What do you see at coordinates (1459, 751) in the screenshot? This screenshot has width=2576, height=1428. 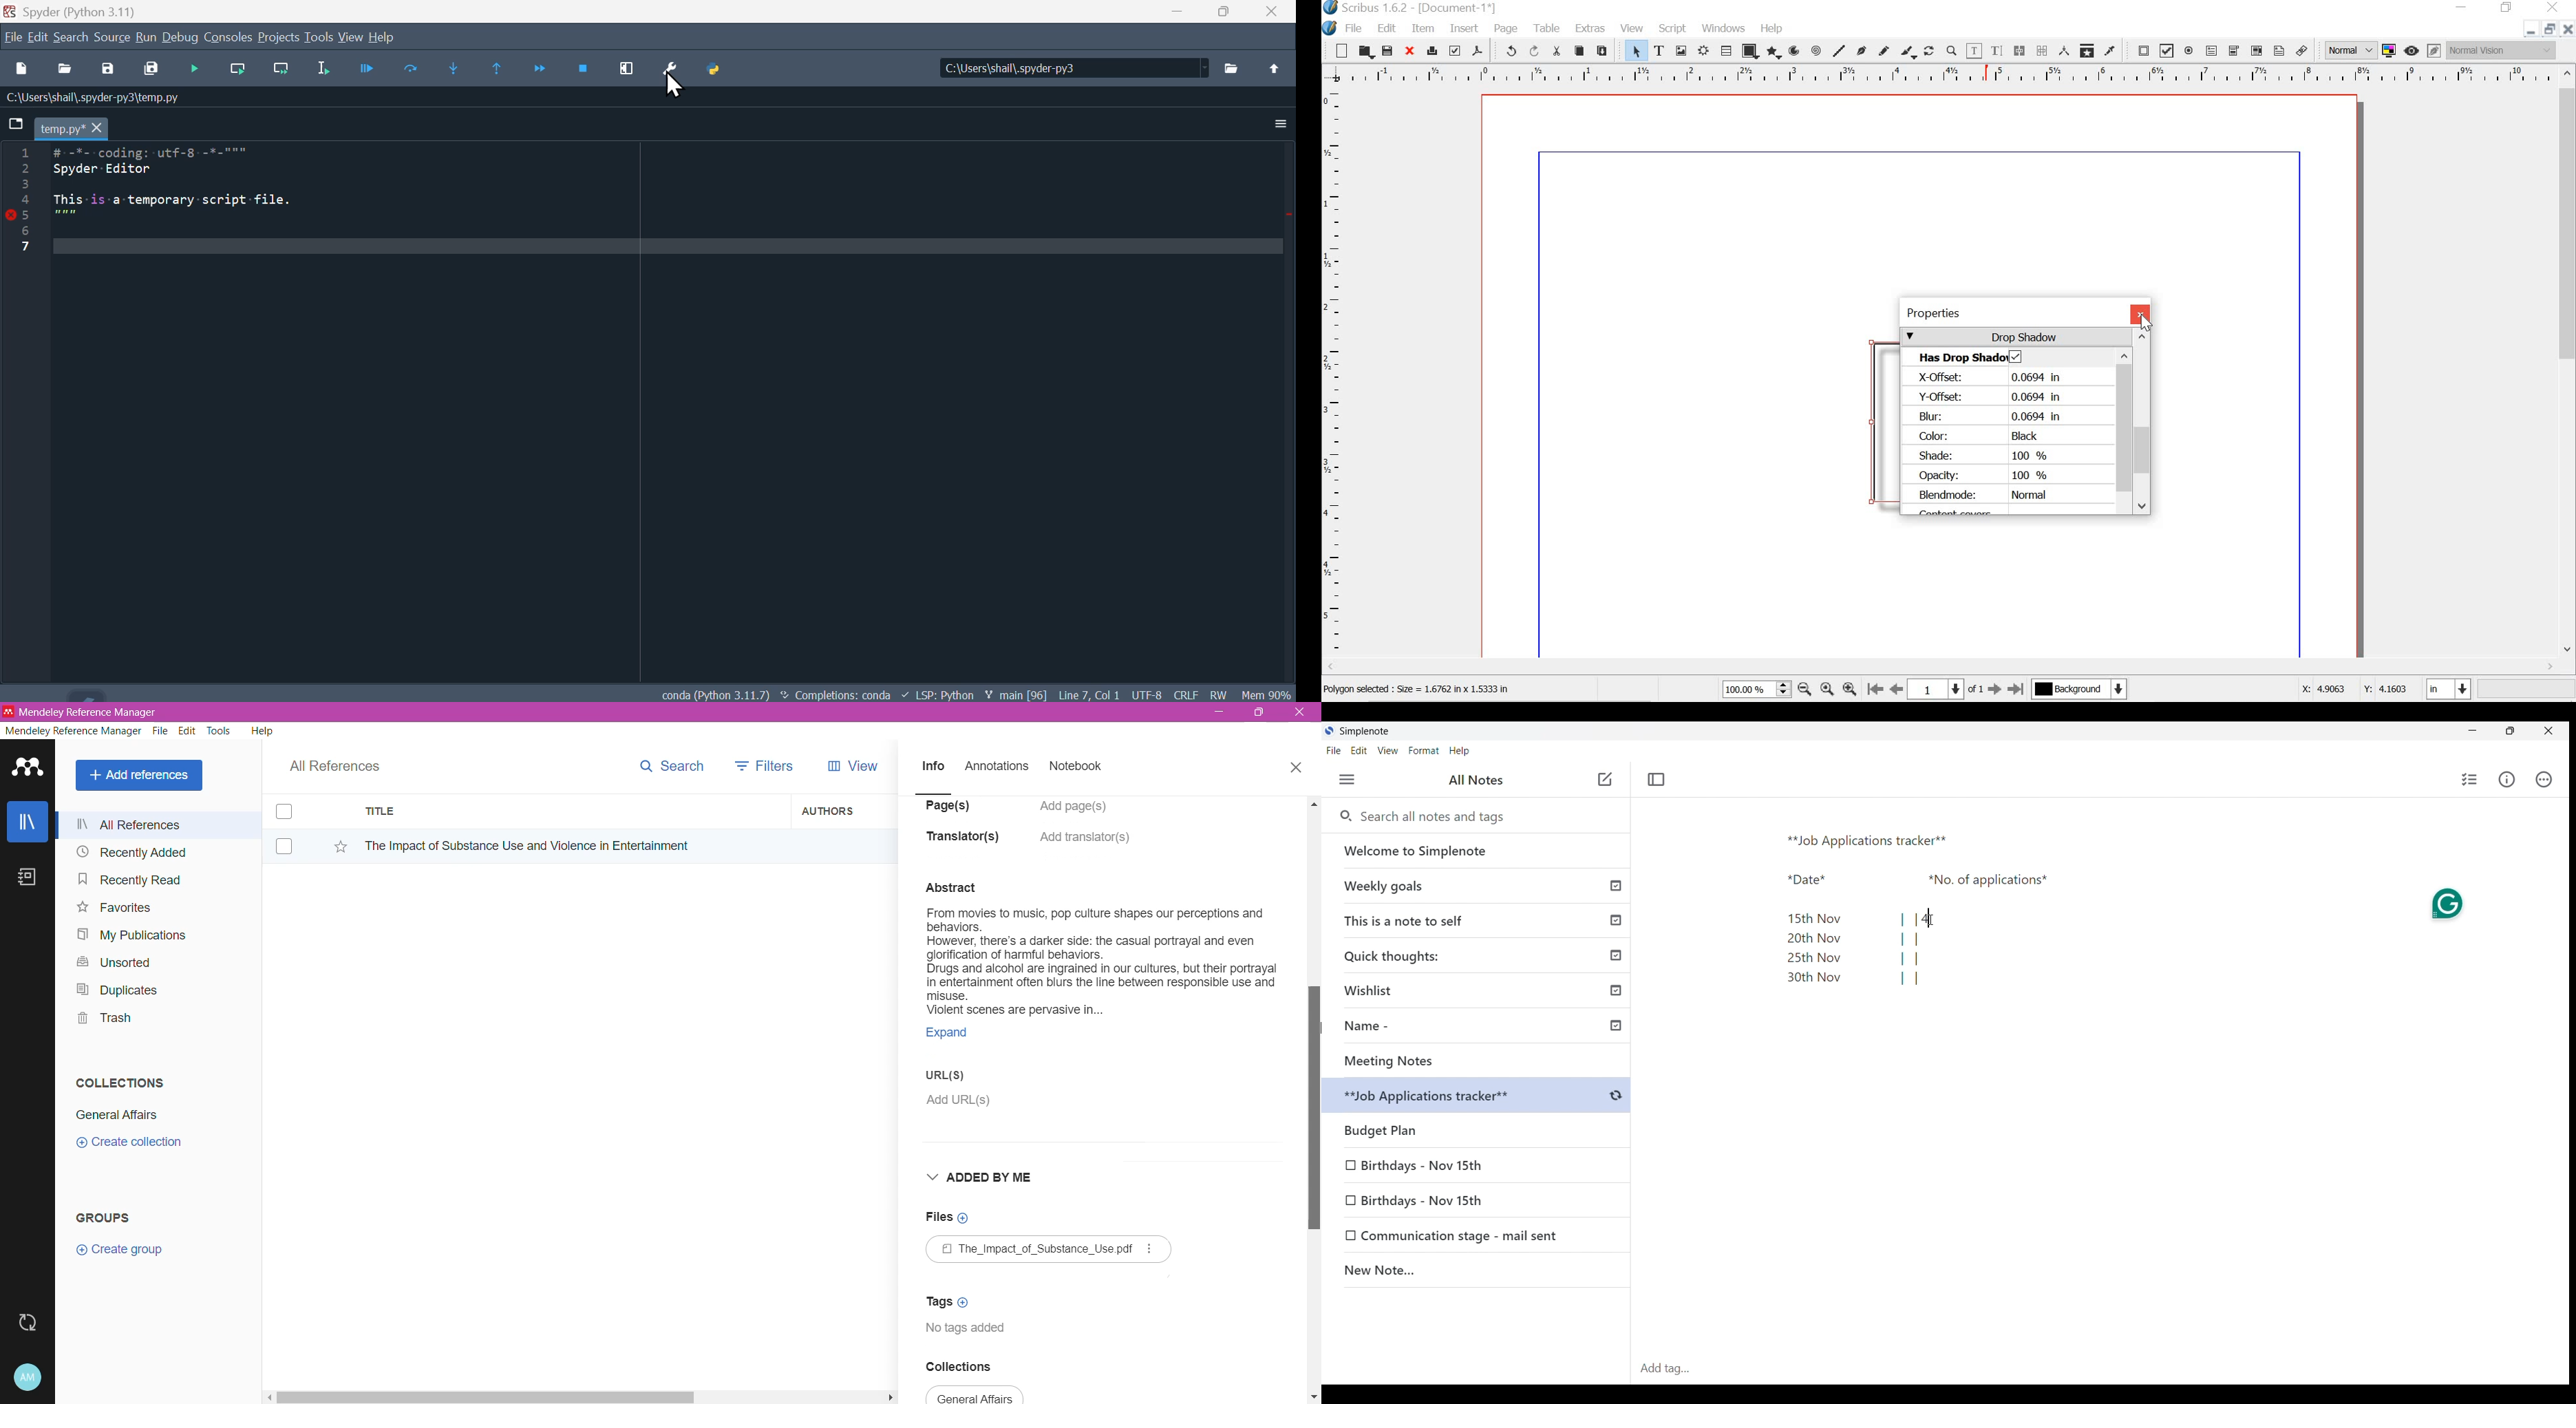 I see `Help` at bounding box center [1459, 751].